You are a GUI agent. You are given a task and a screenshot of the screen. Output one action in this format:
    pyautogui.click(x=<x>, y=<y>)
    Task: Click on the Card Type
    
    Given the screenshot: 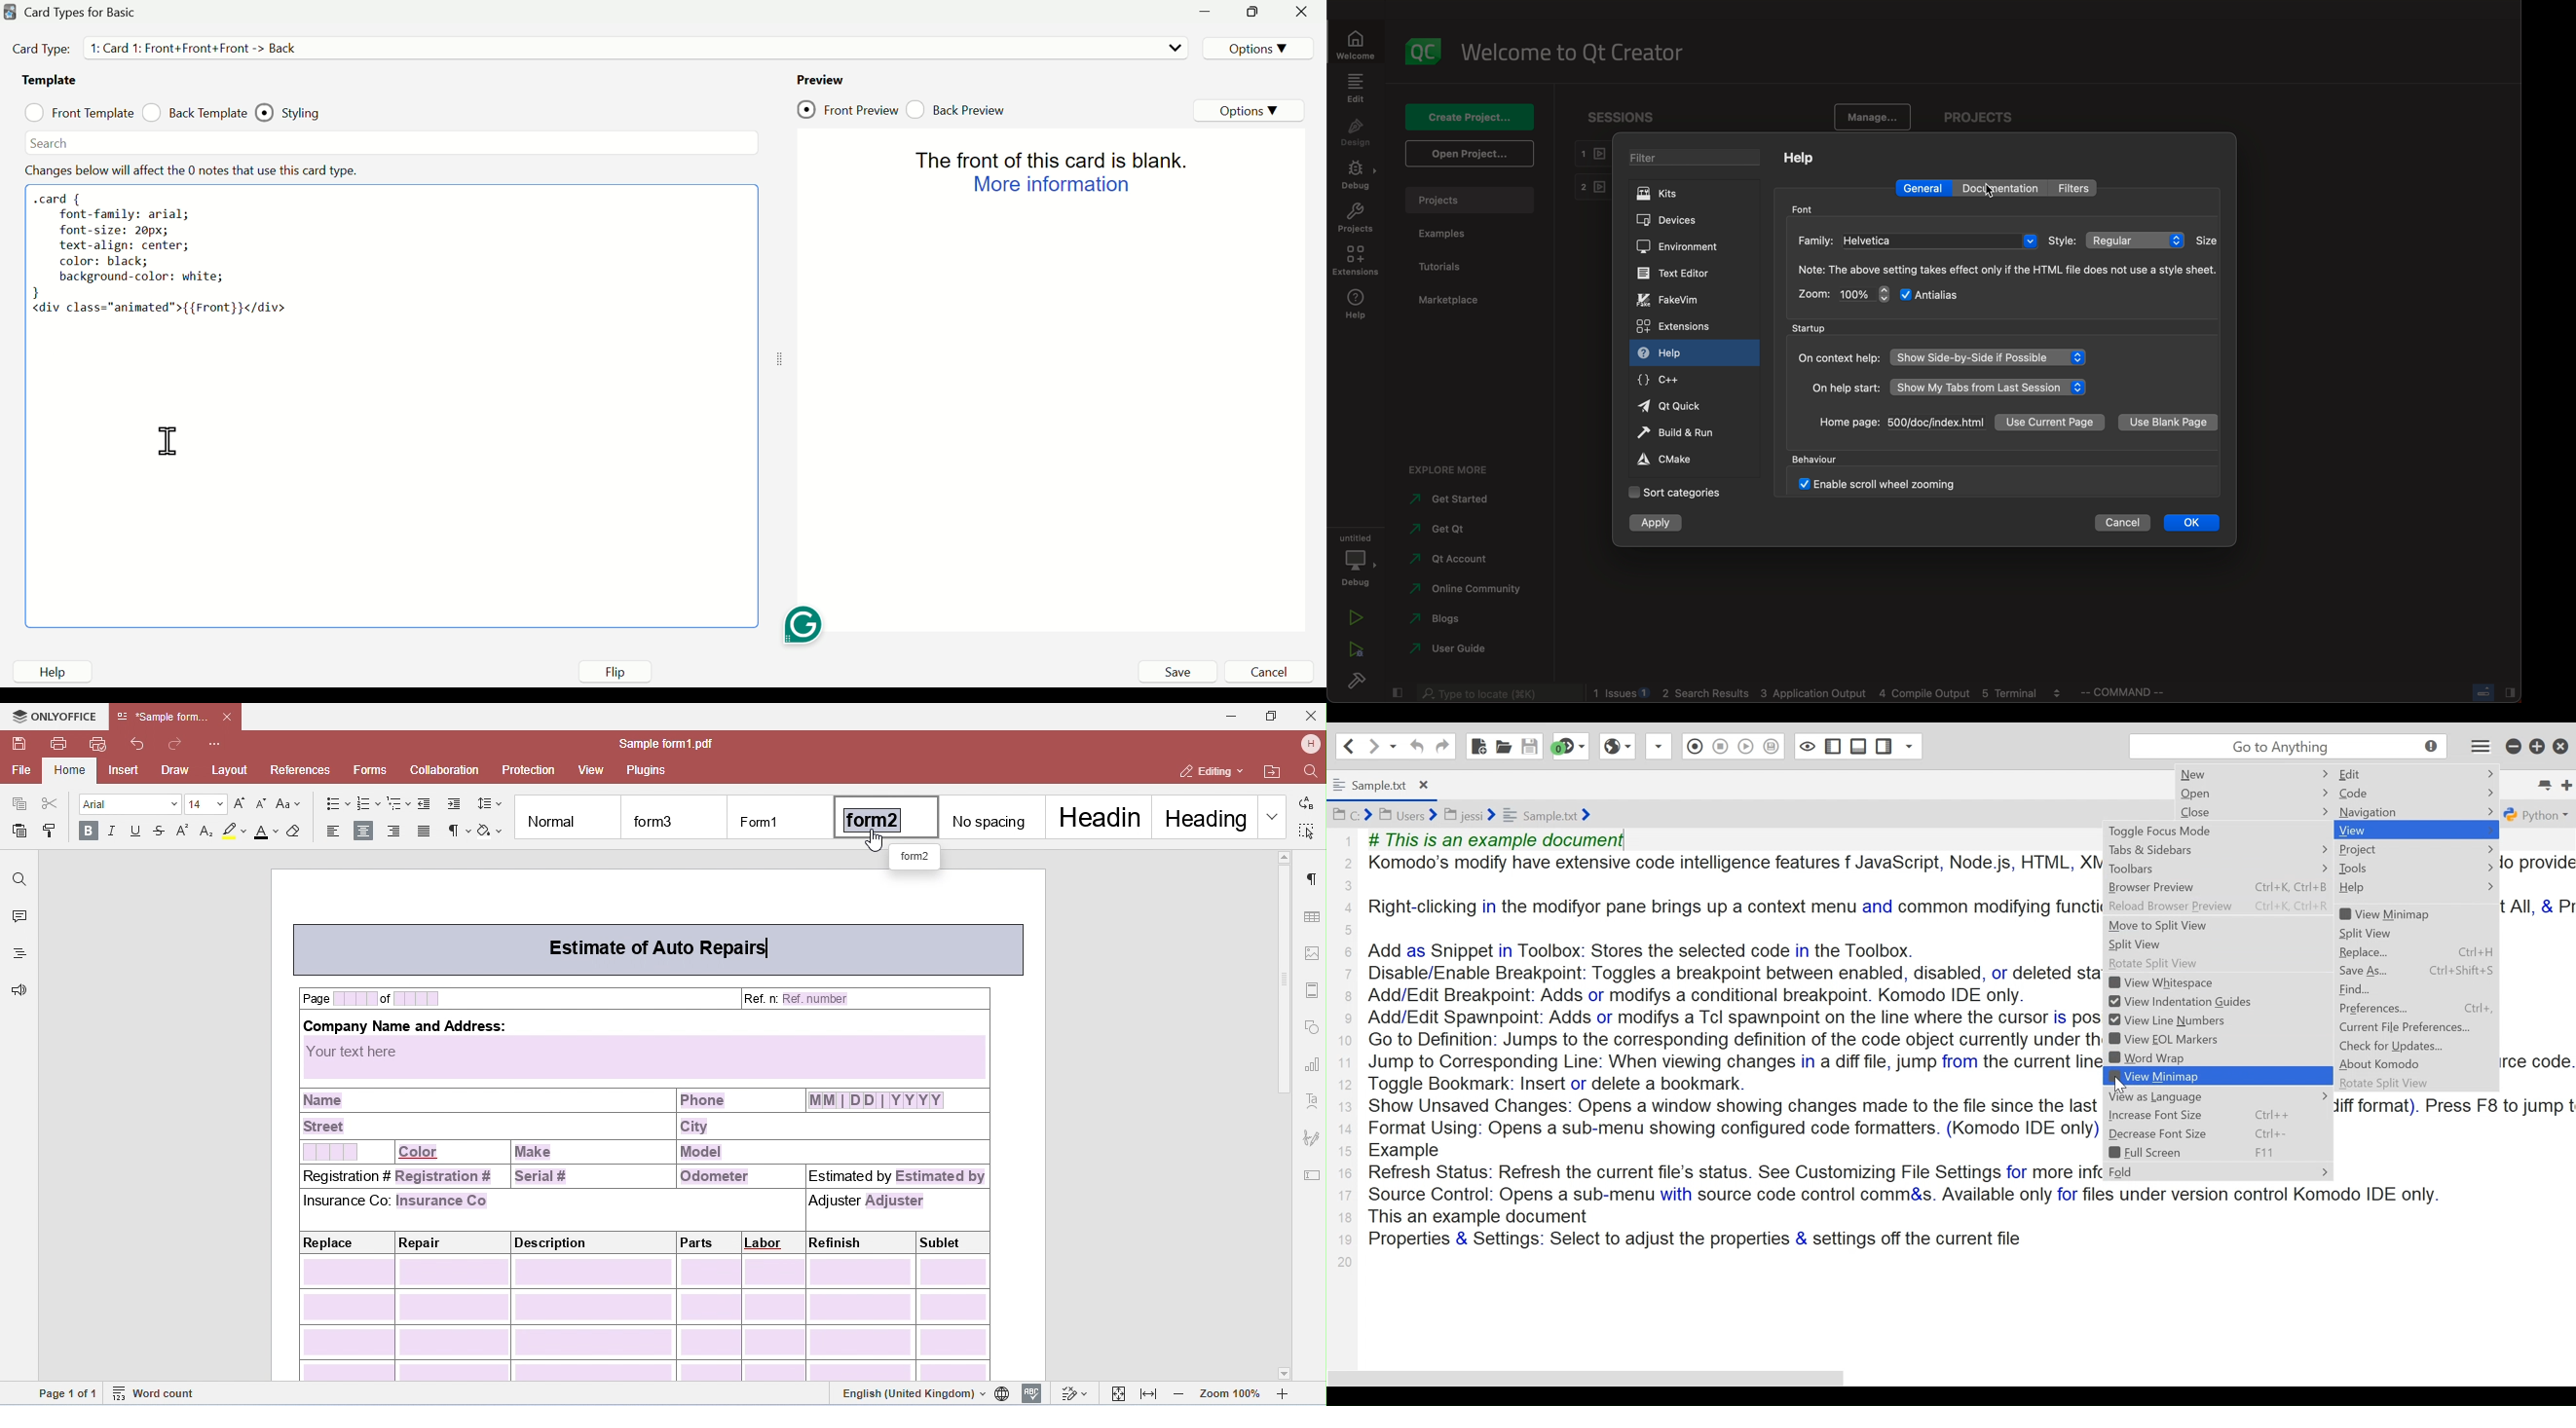 What is the action you would take?
    pyautogui.click(x=178, y=49)
    